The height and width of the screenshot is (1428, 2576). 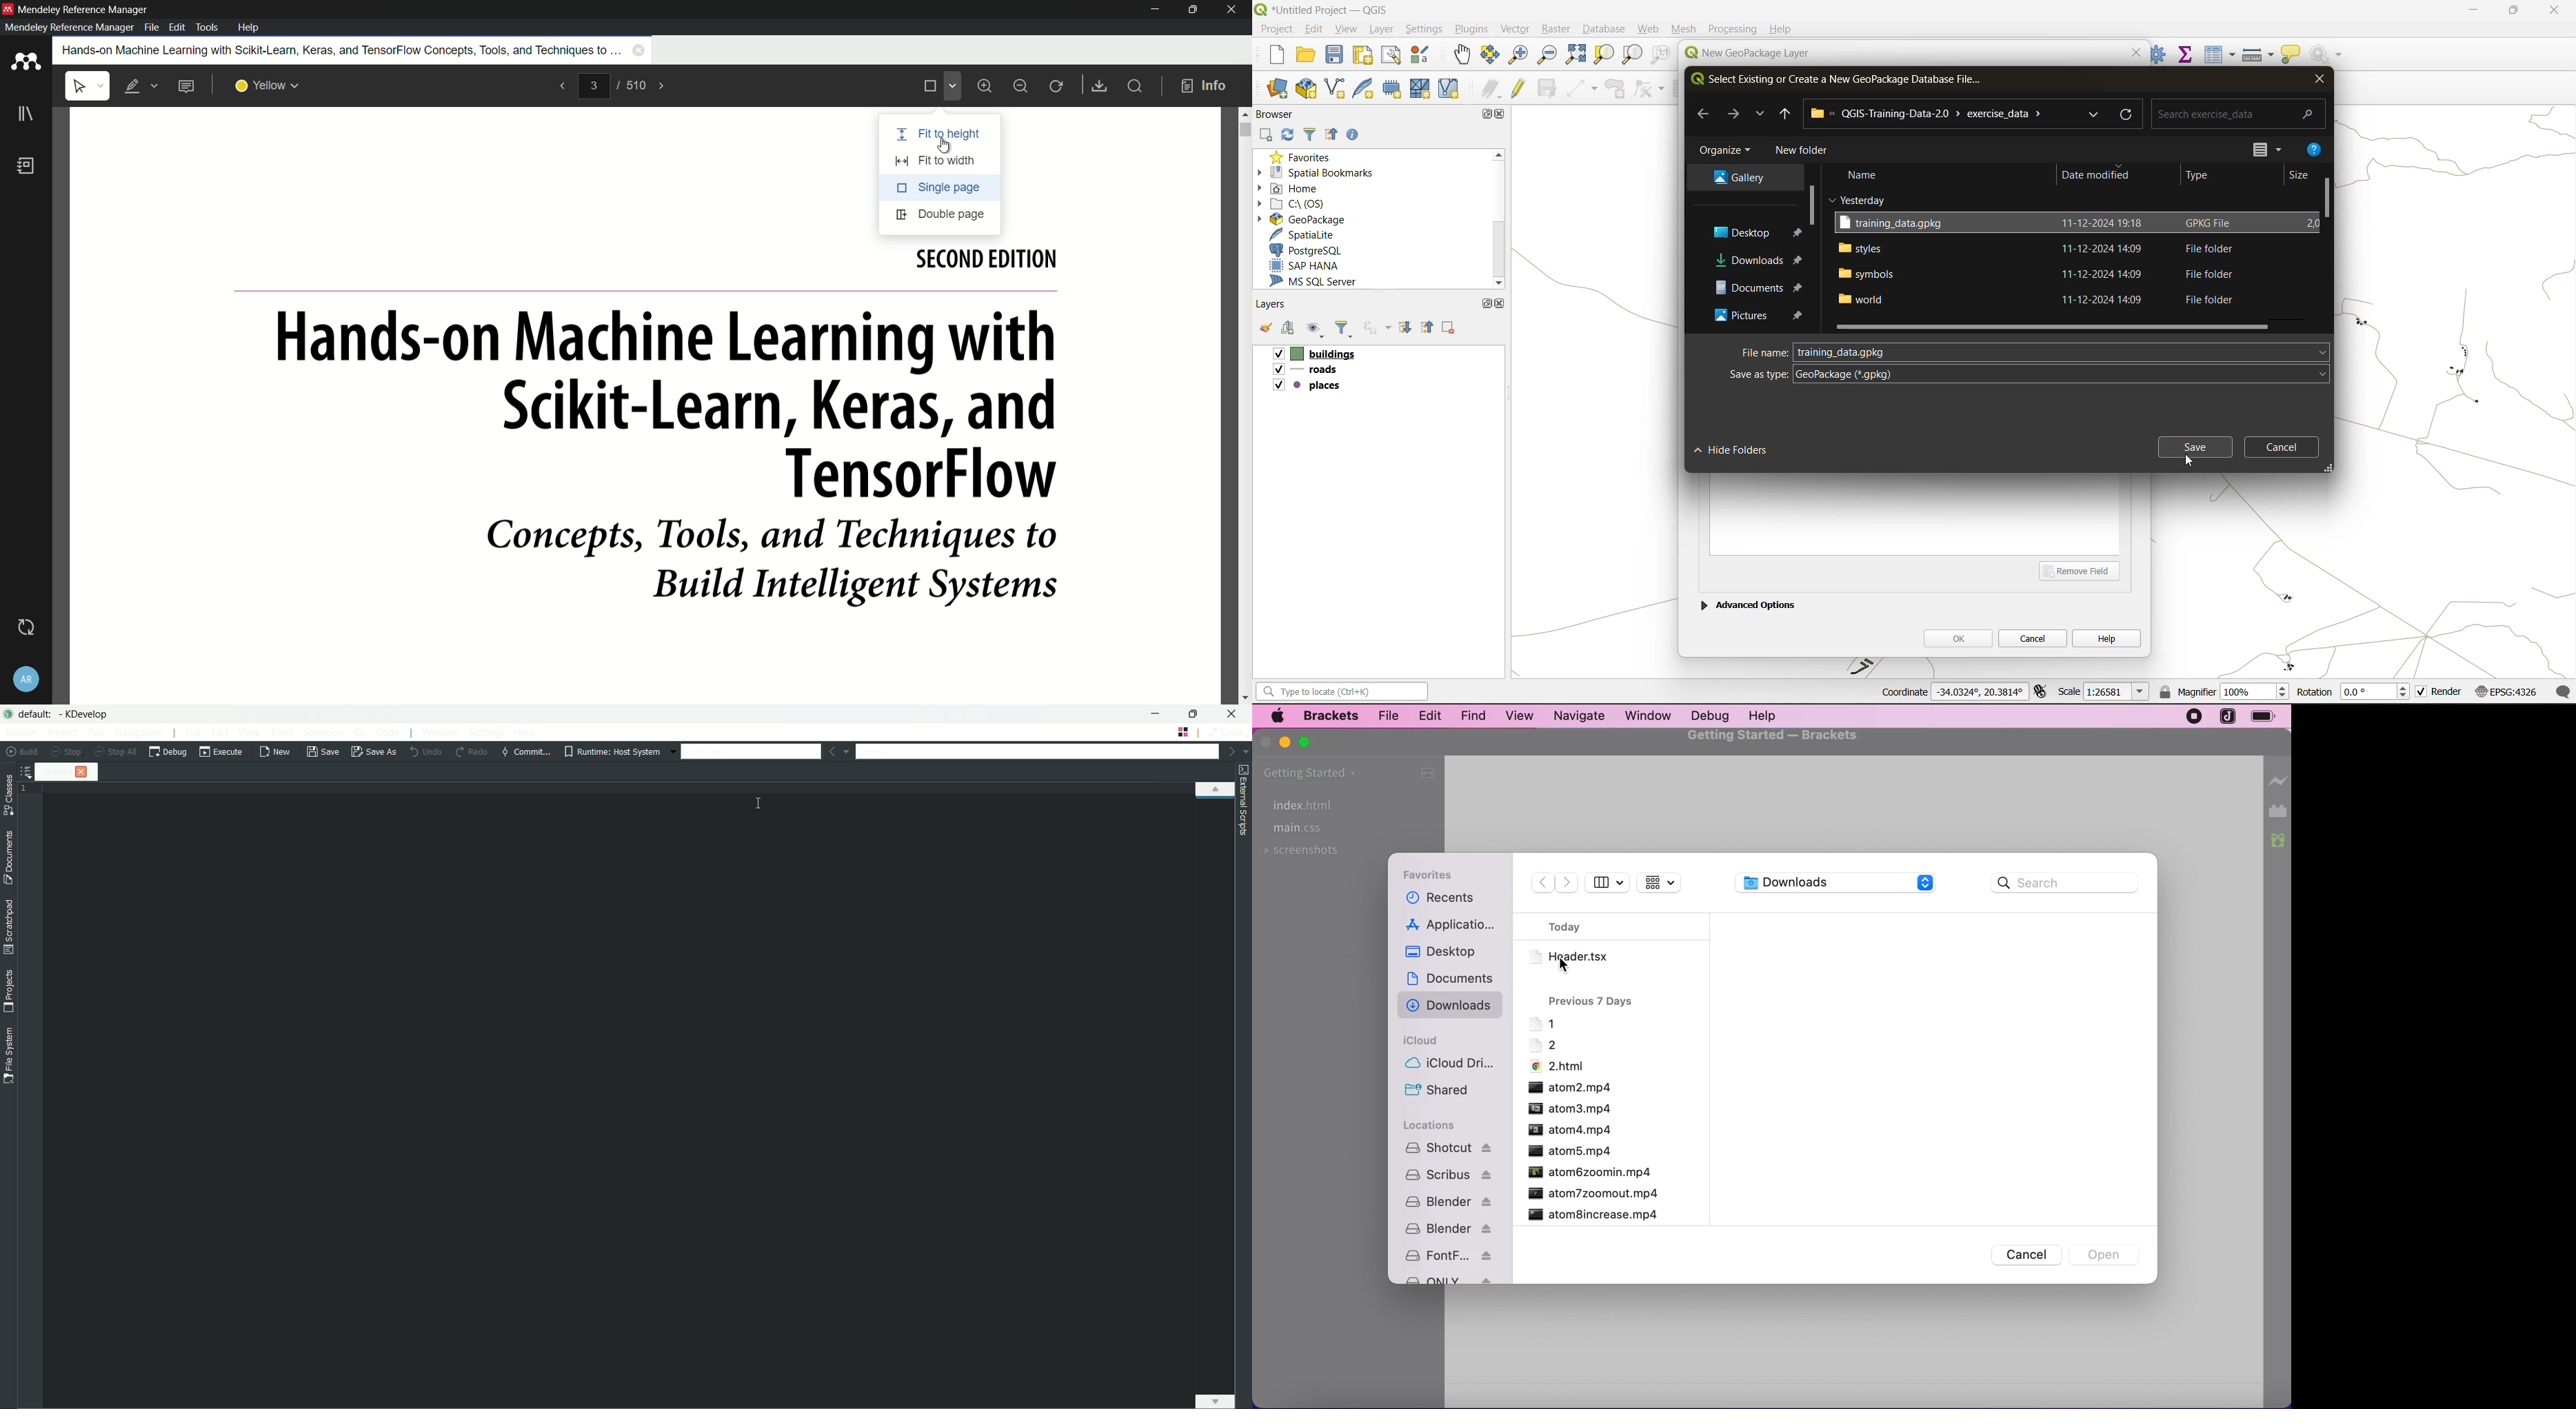 I want to click on zoom in, so click(x=1517, y=54).